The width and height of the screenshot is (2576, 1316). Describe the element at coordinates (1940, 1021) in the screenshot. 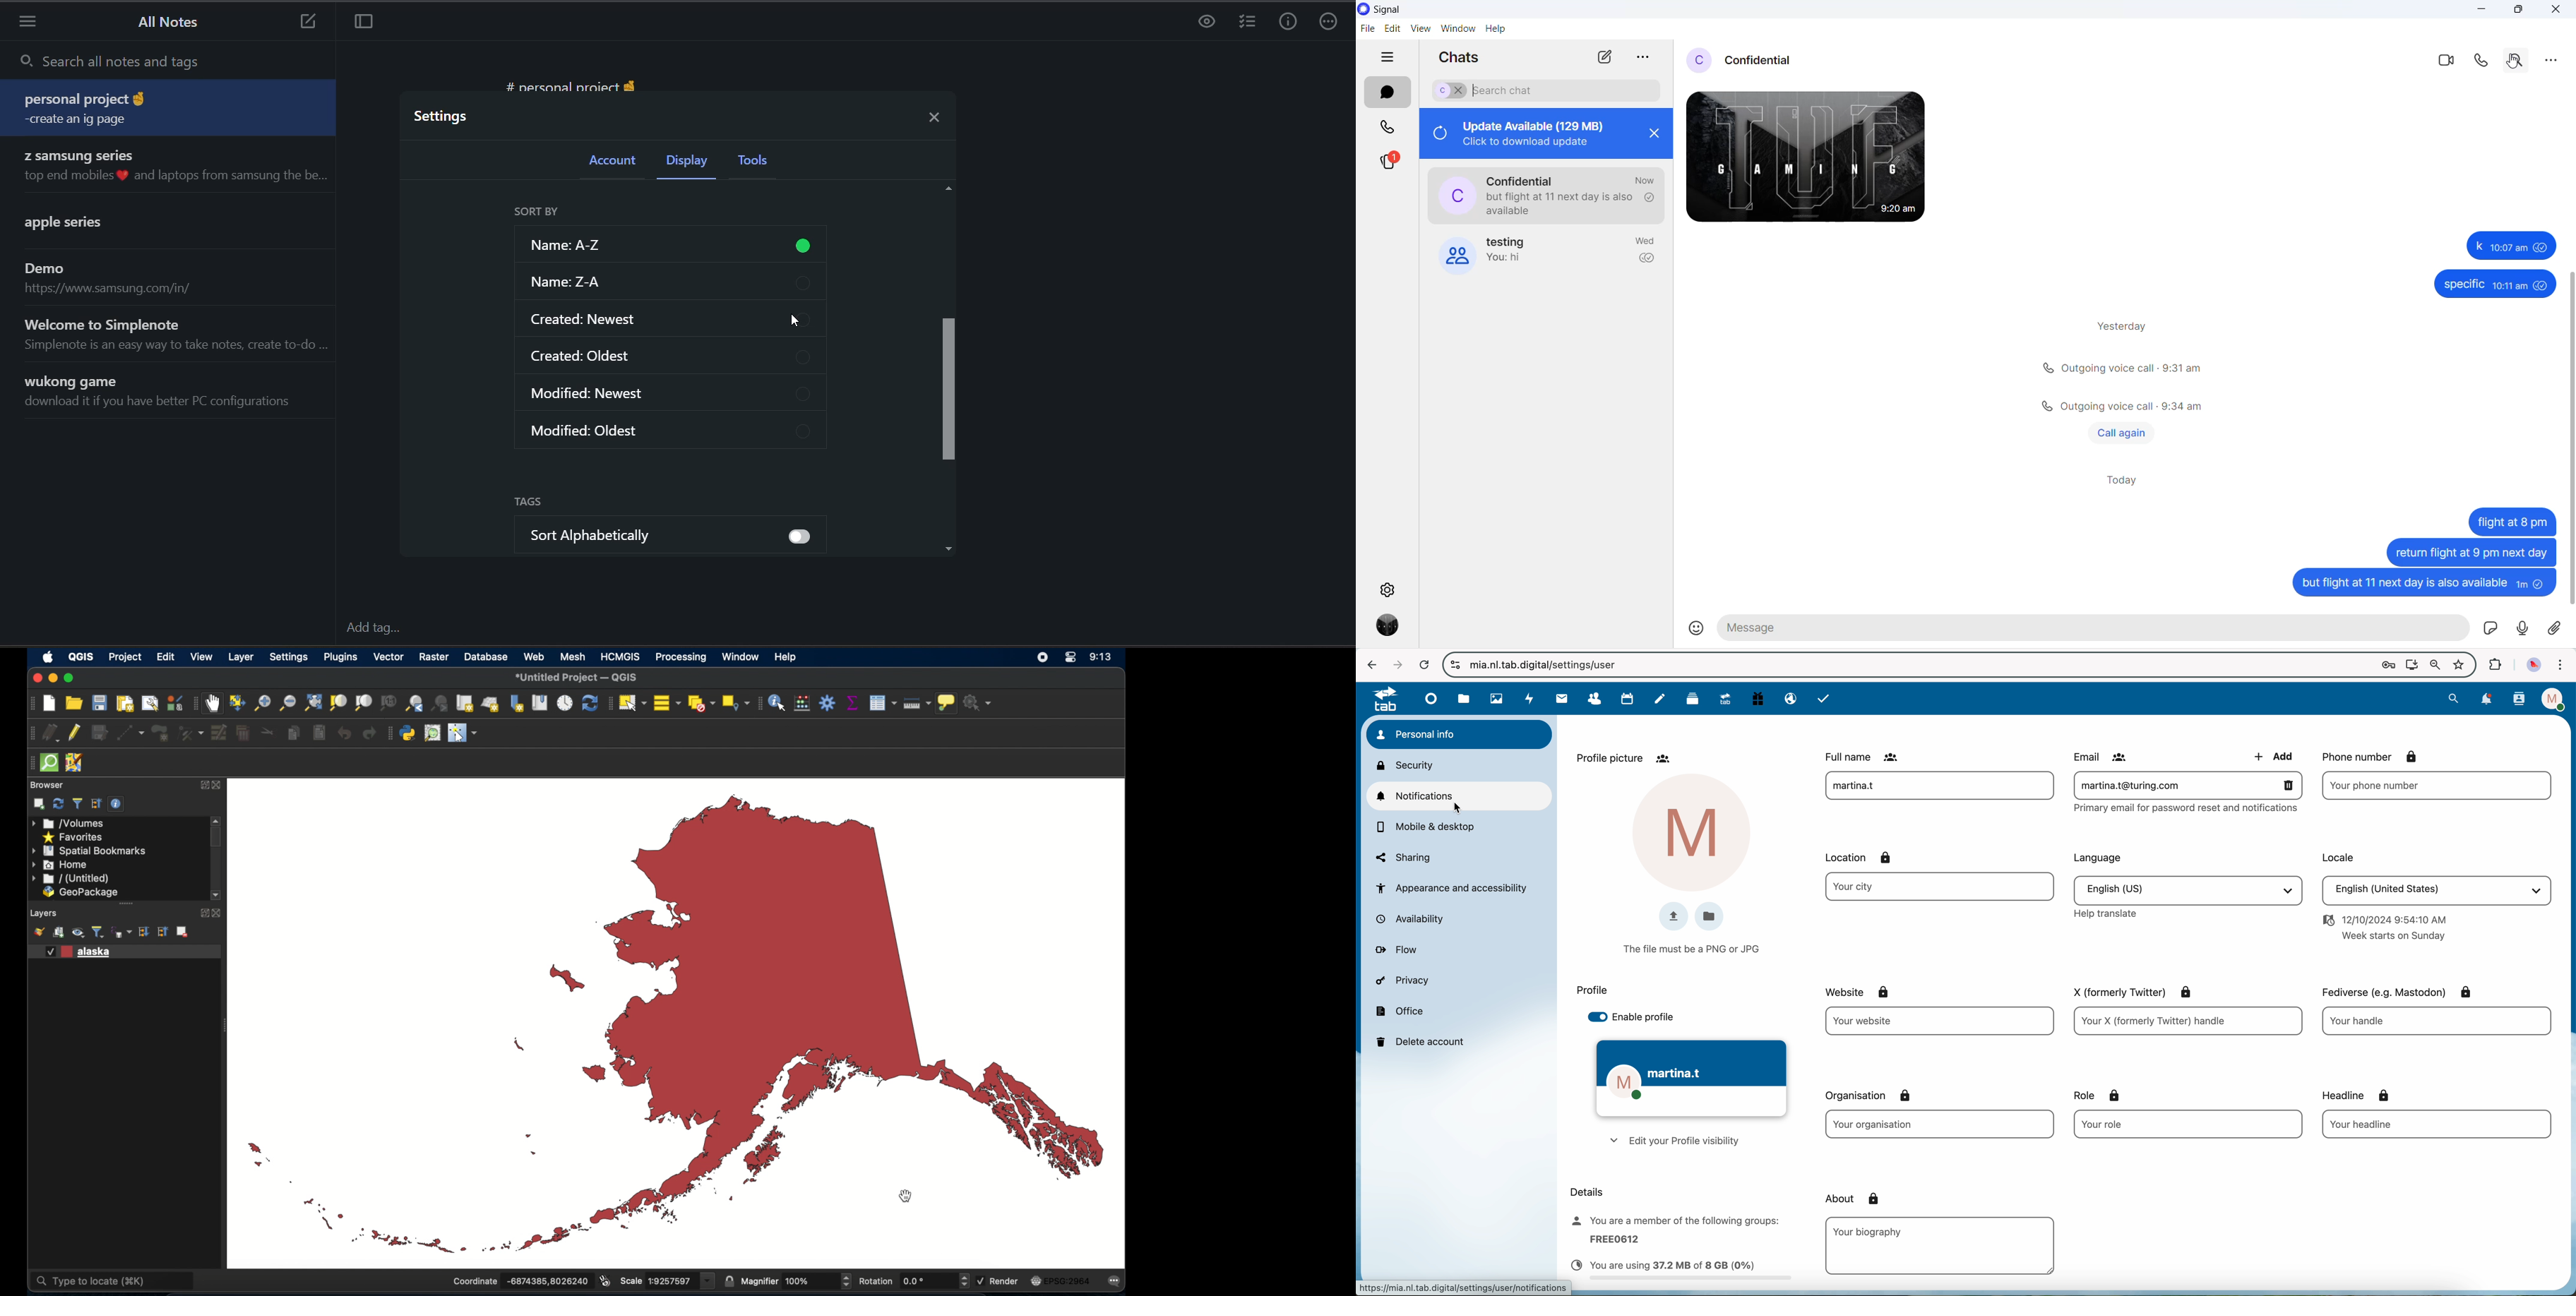

I see `website` at that location.